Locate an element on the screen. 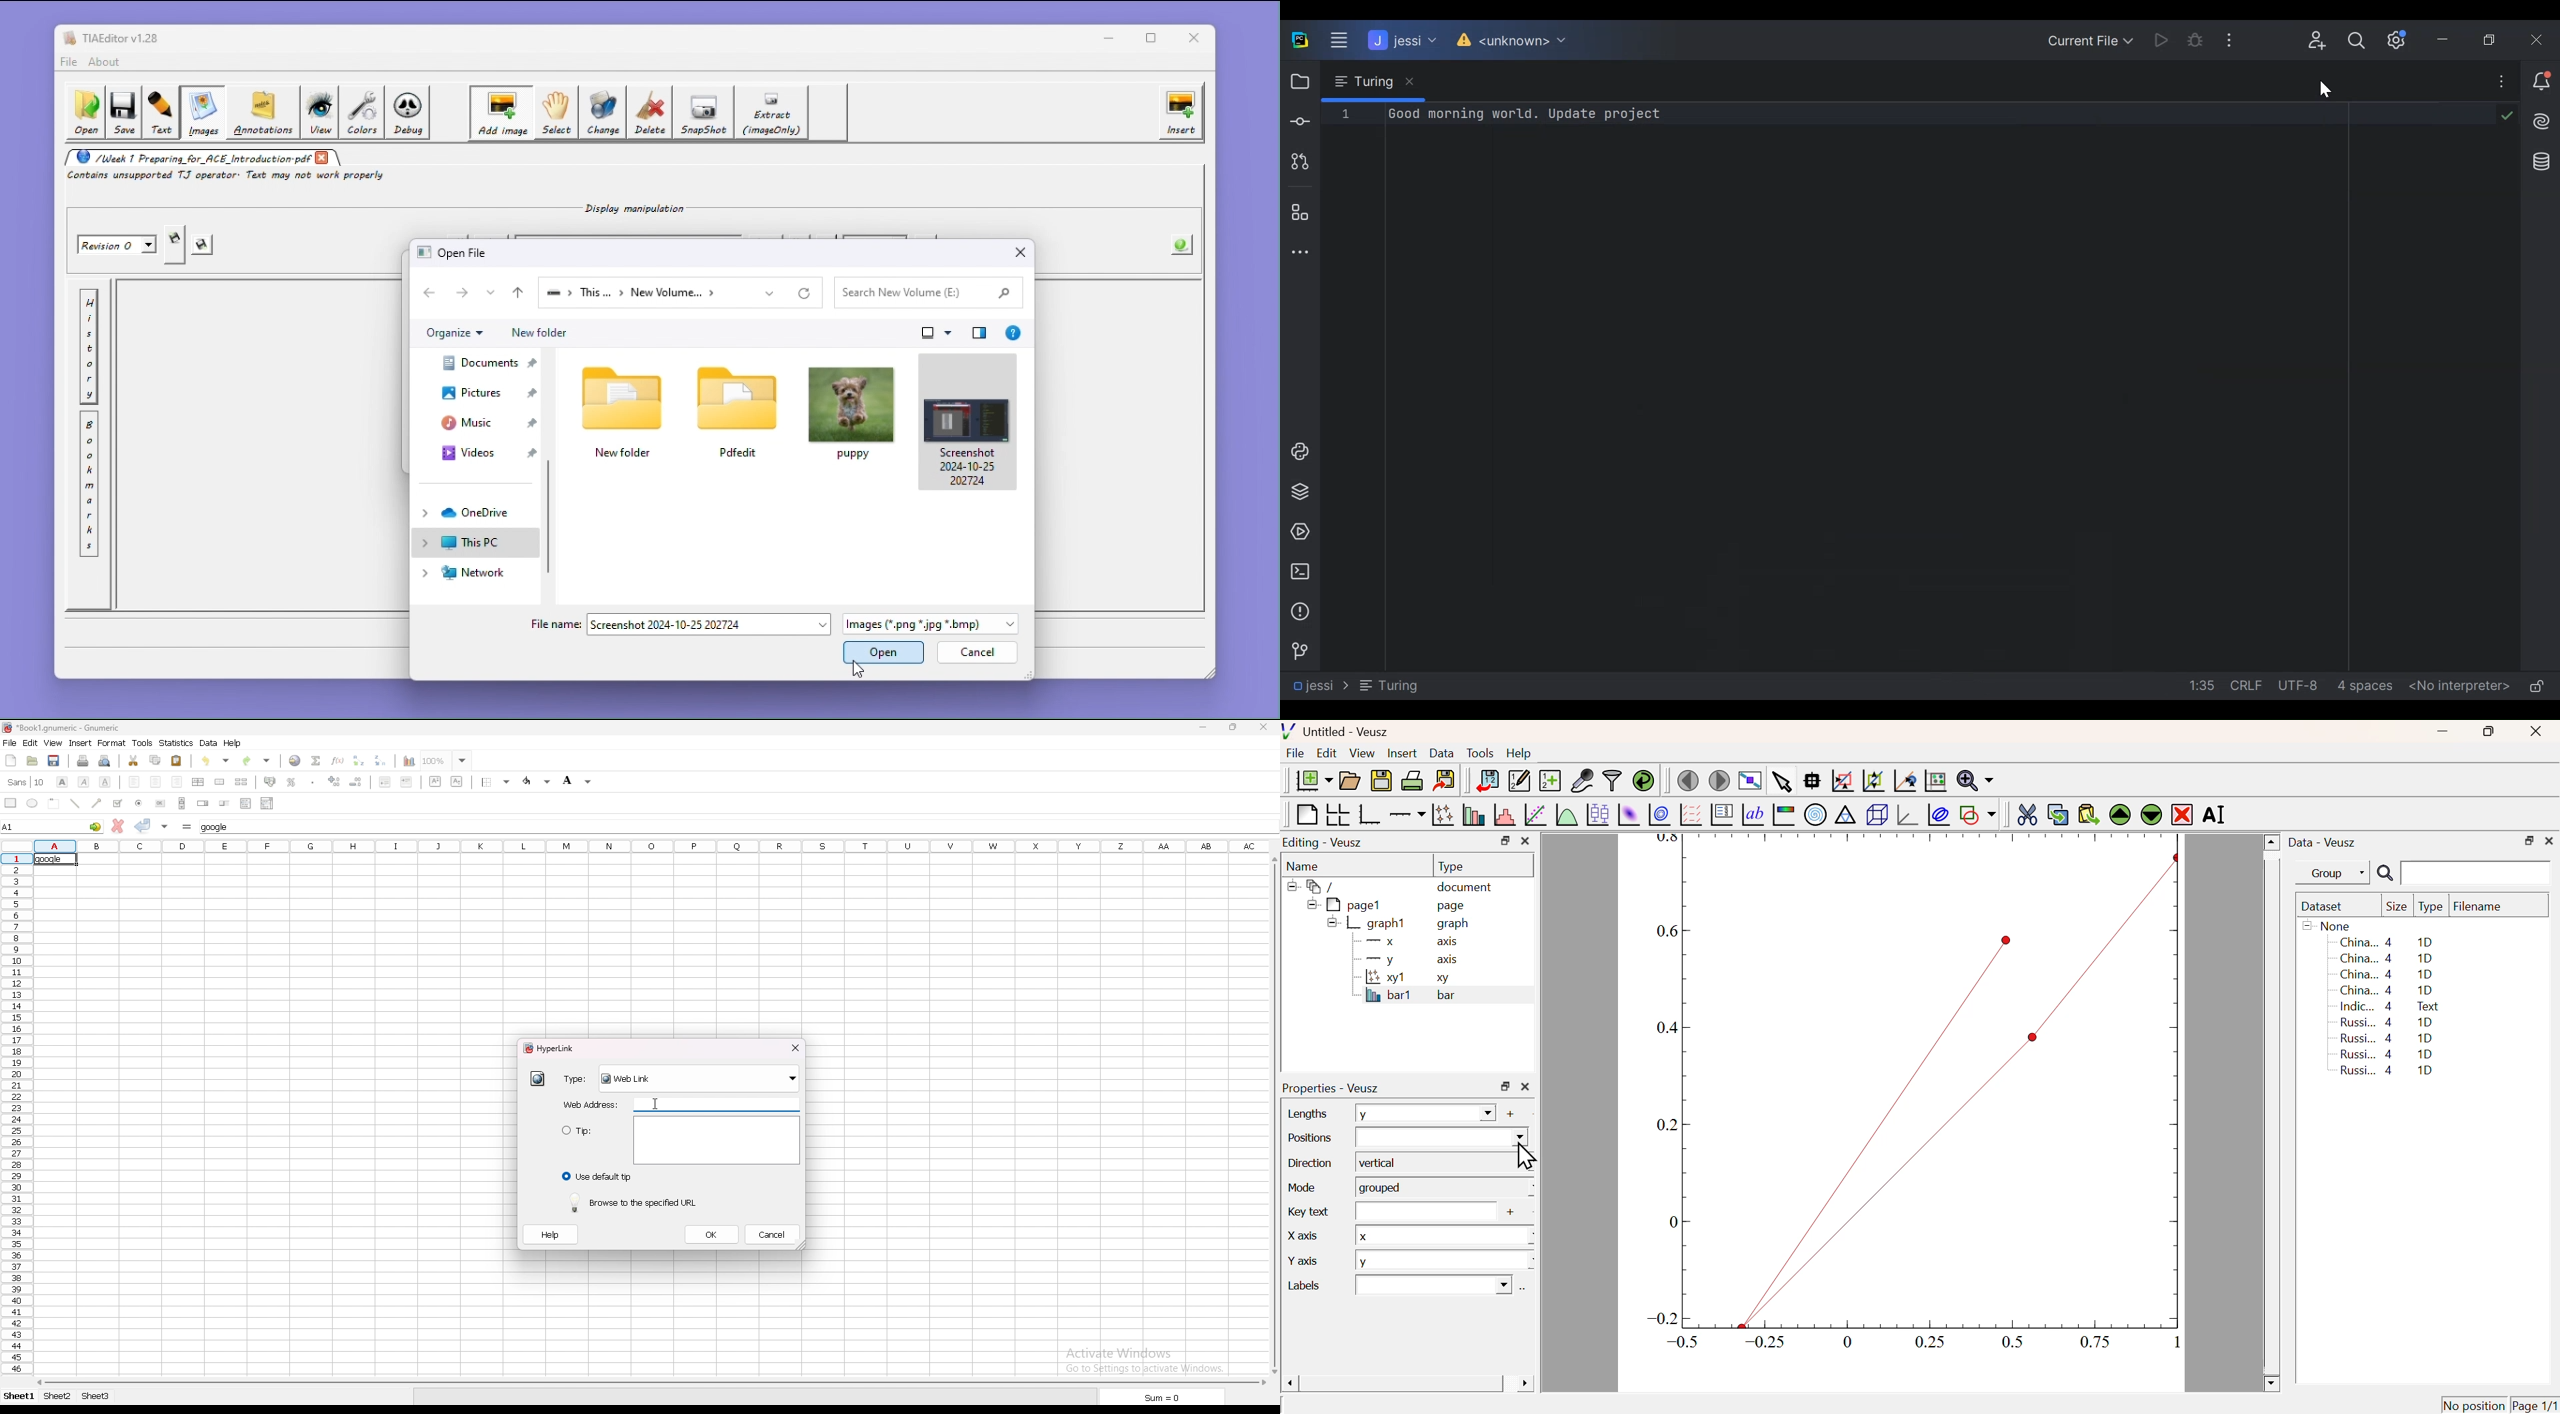 The image size is (2576, 1428). background is located at coordinates (579, 781).